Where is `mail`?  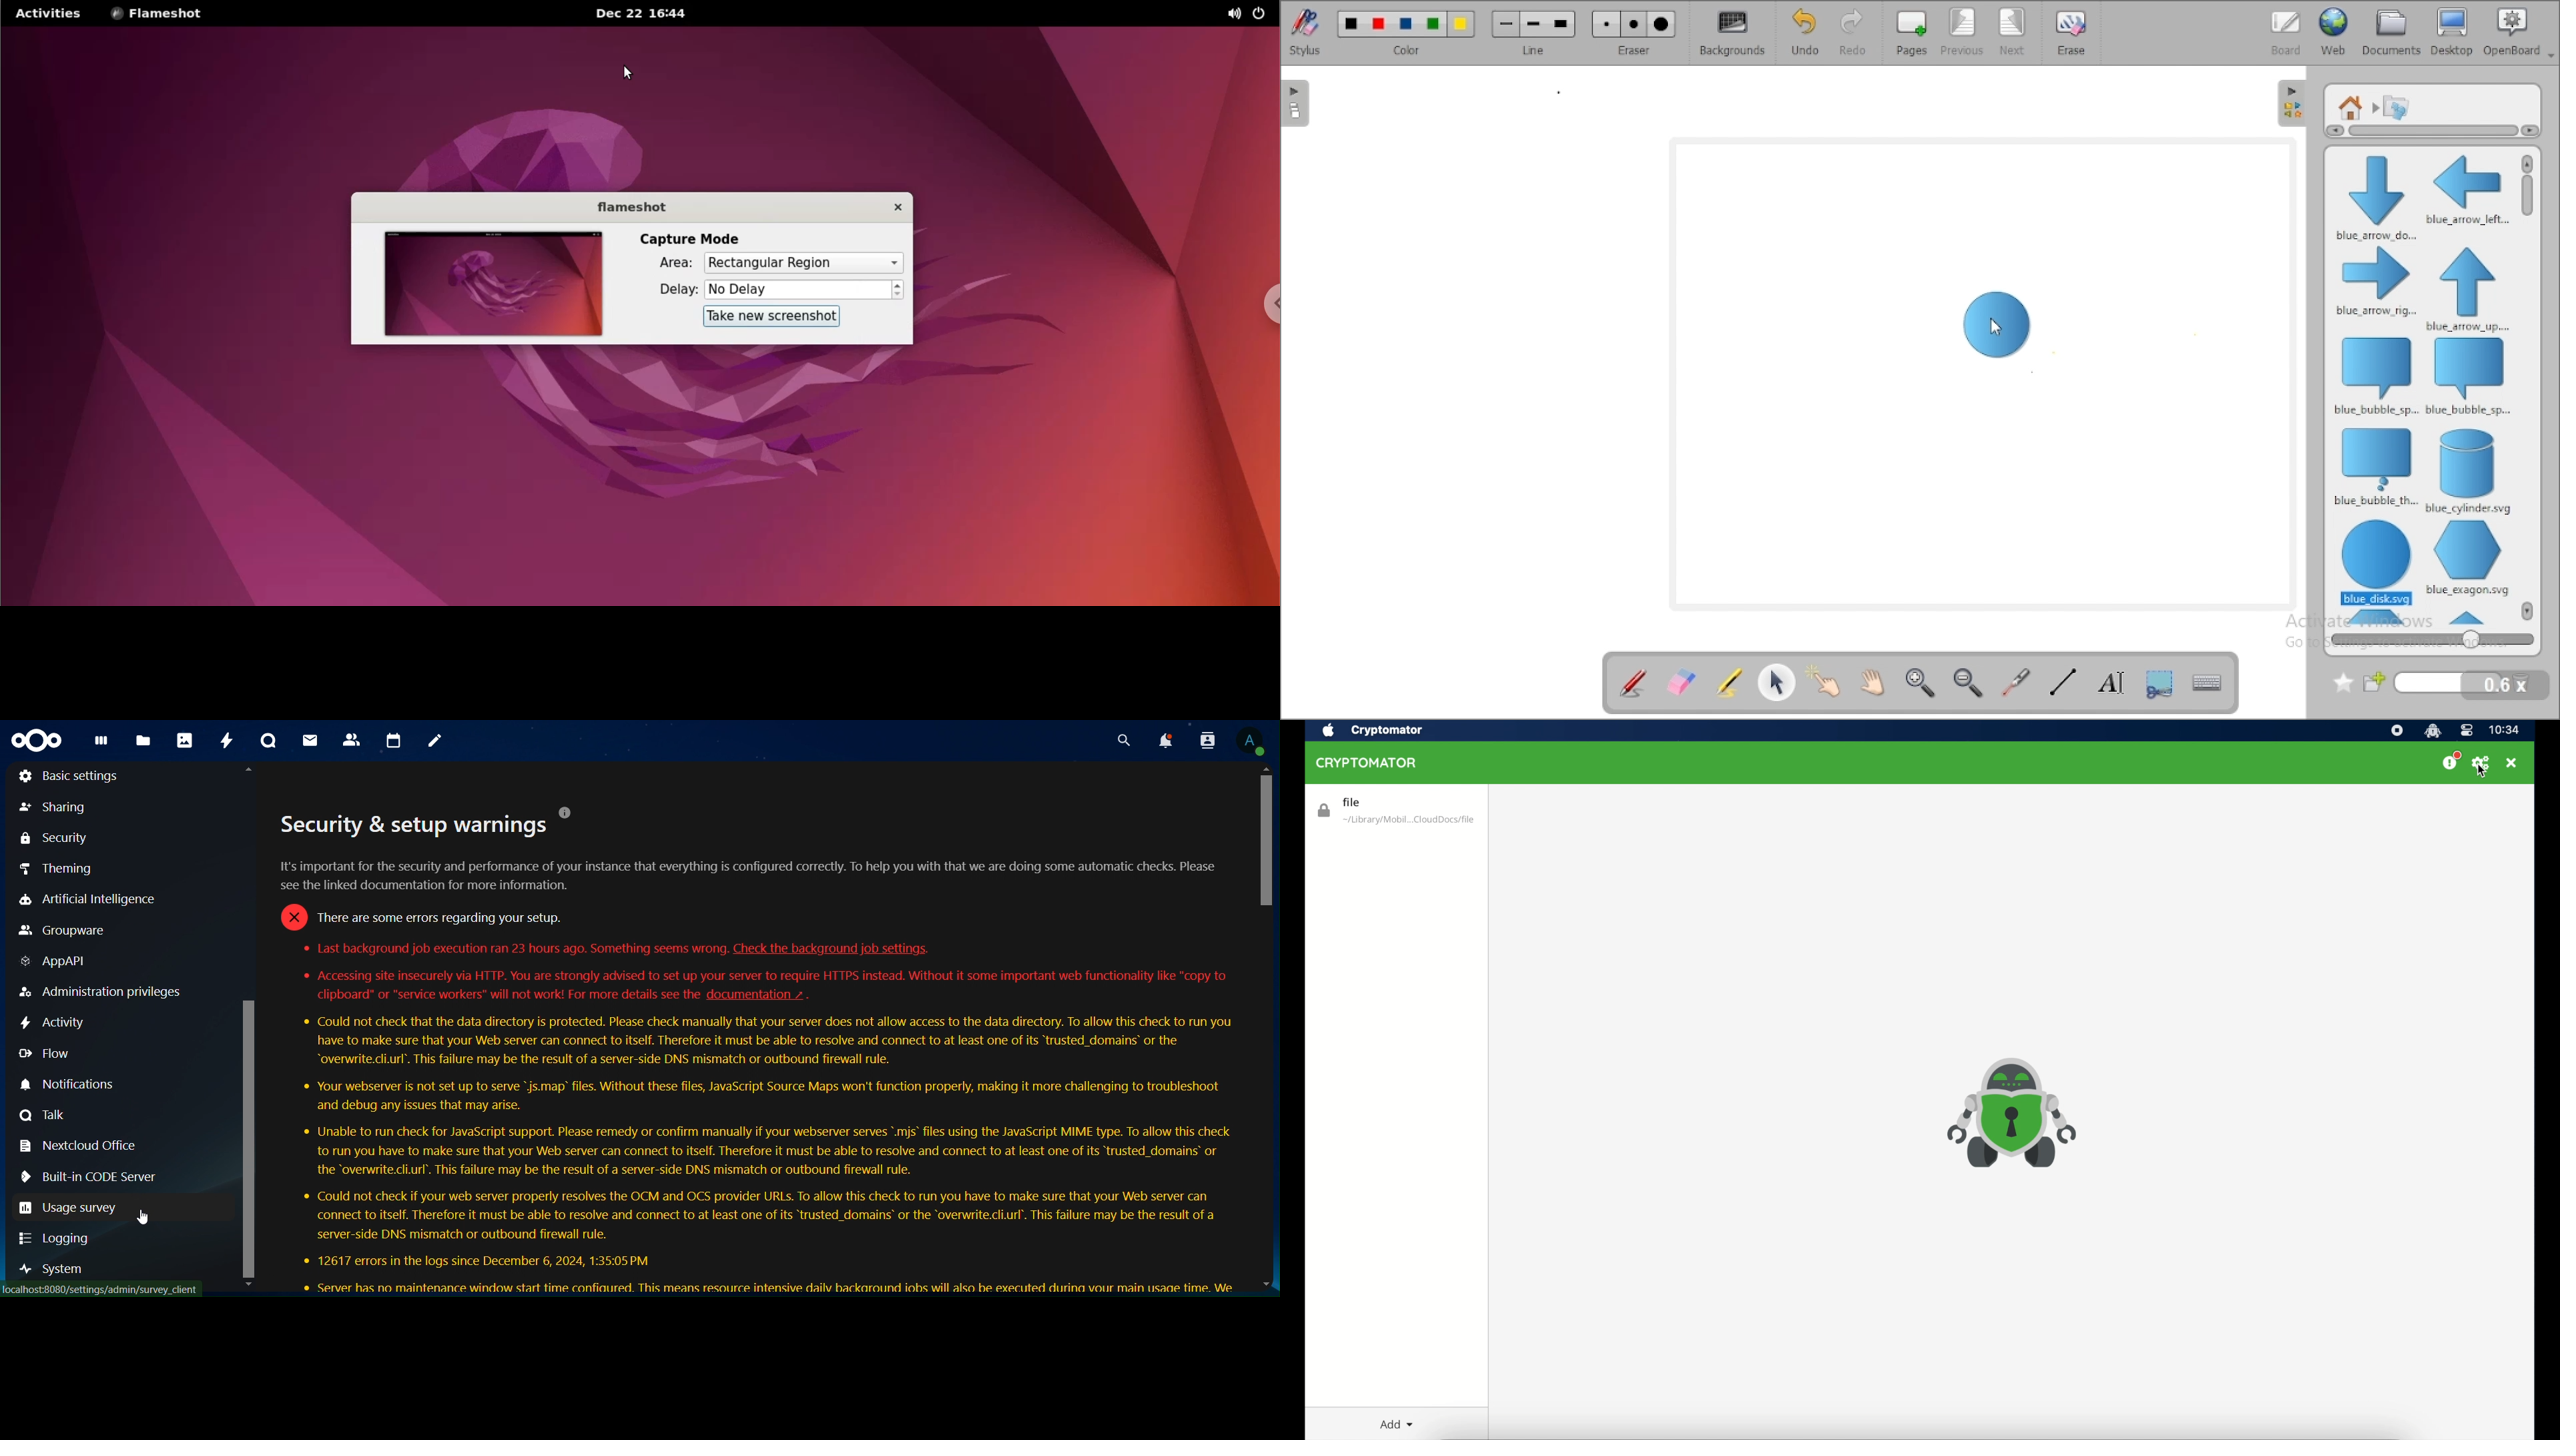
mail is located at coordinates (310, 740).